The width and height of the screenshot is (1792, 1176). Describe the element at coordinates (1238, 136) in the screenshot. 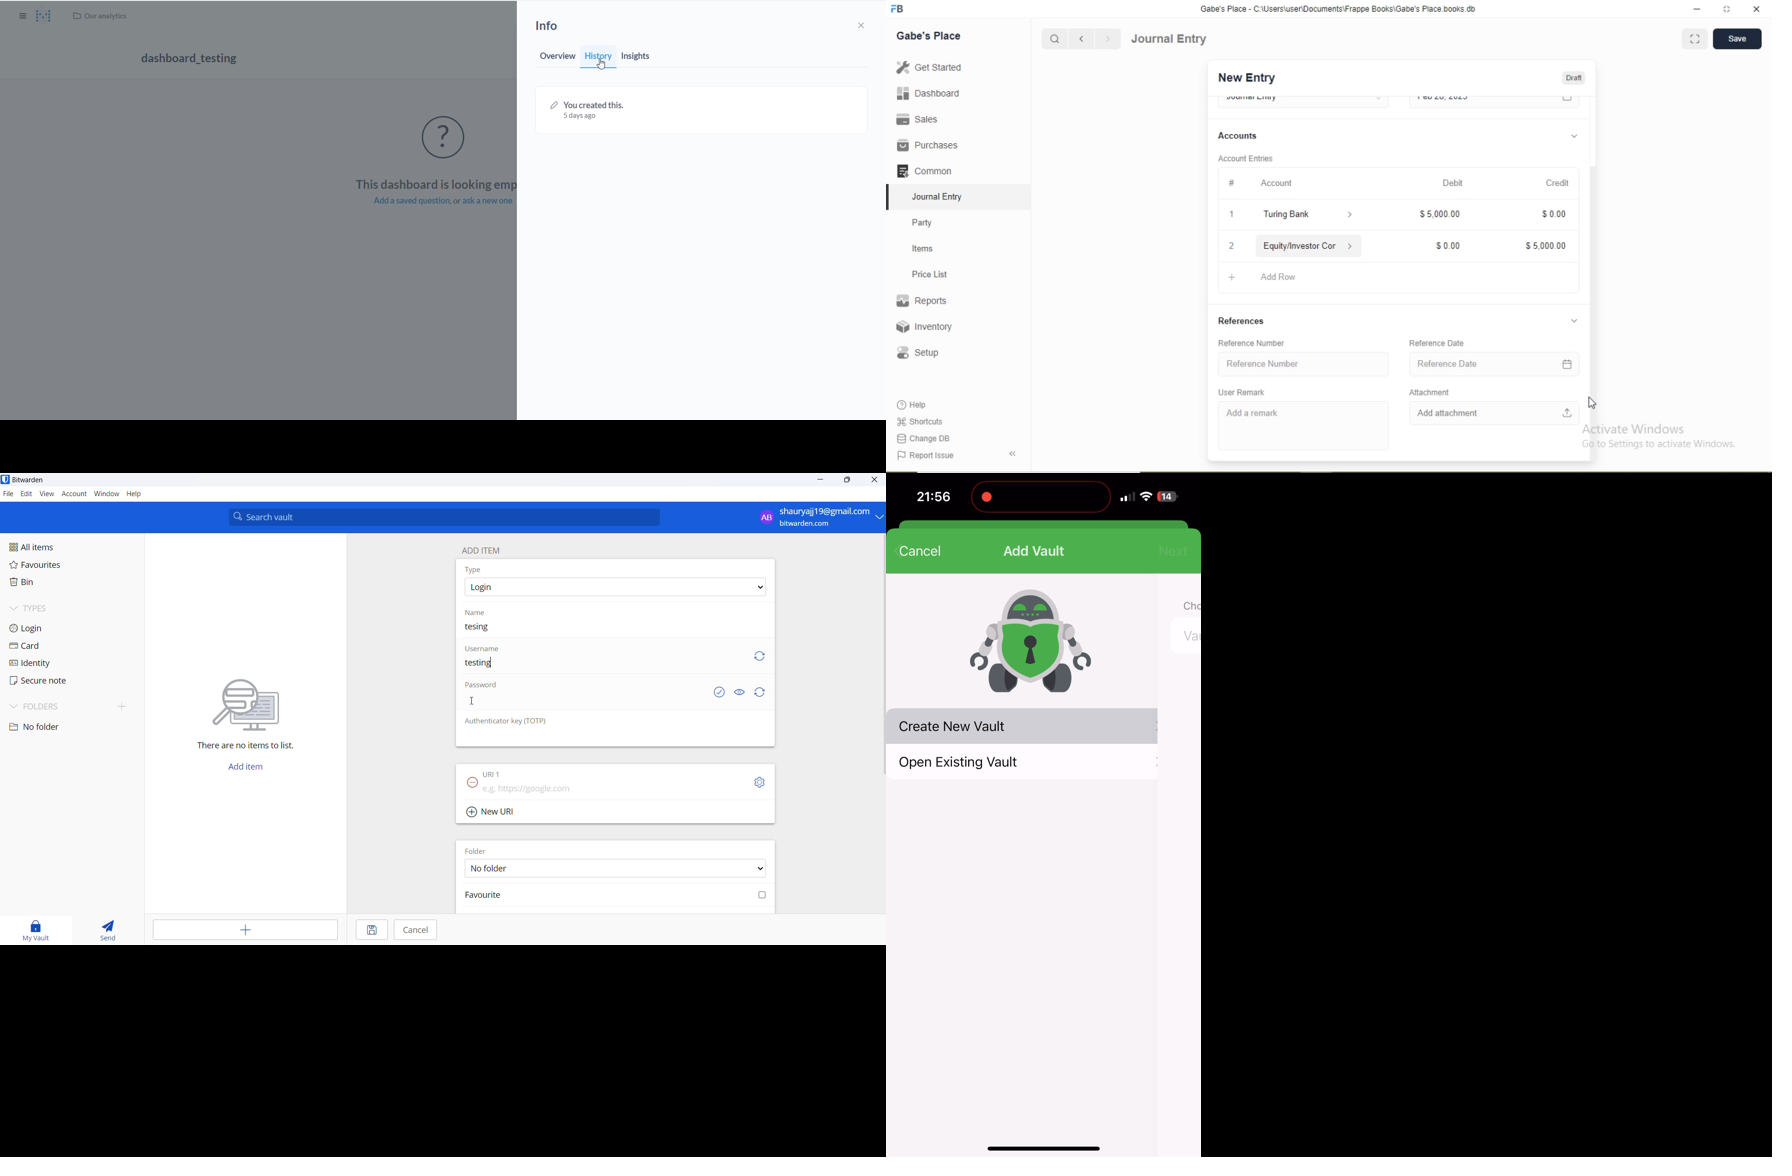

I see `Accounts` at that location.